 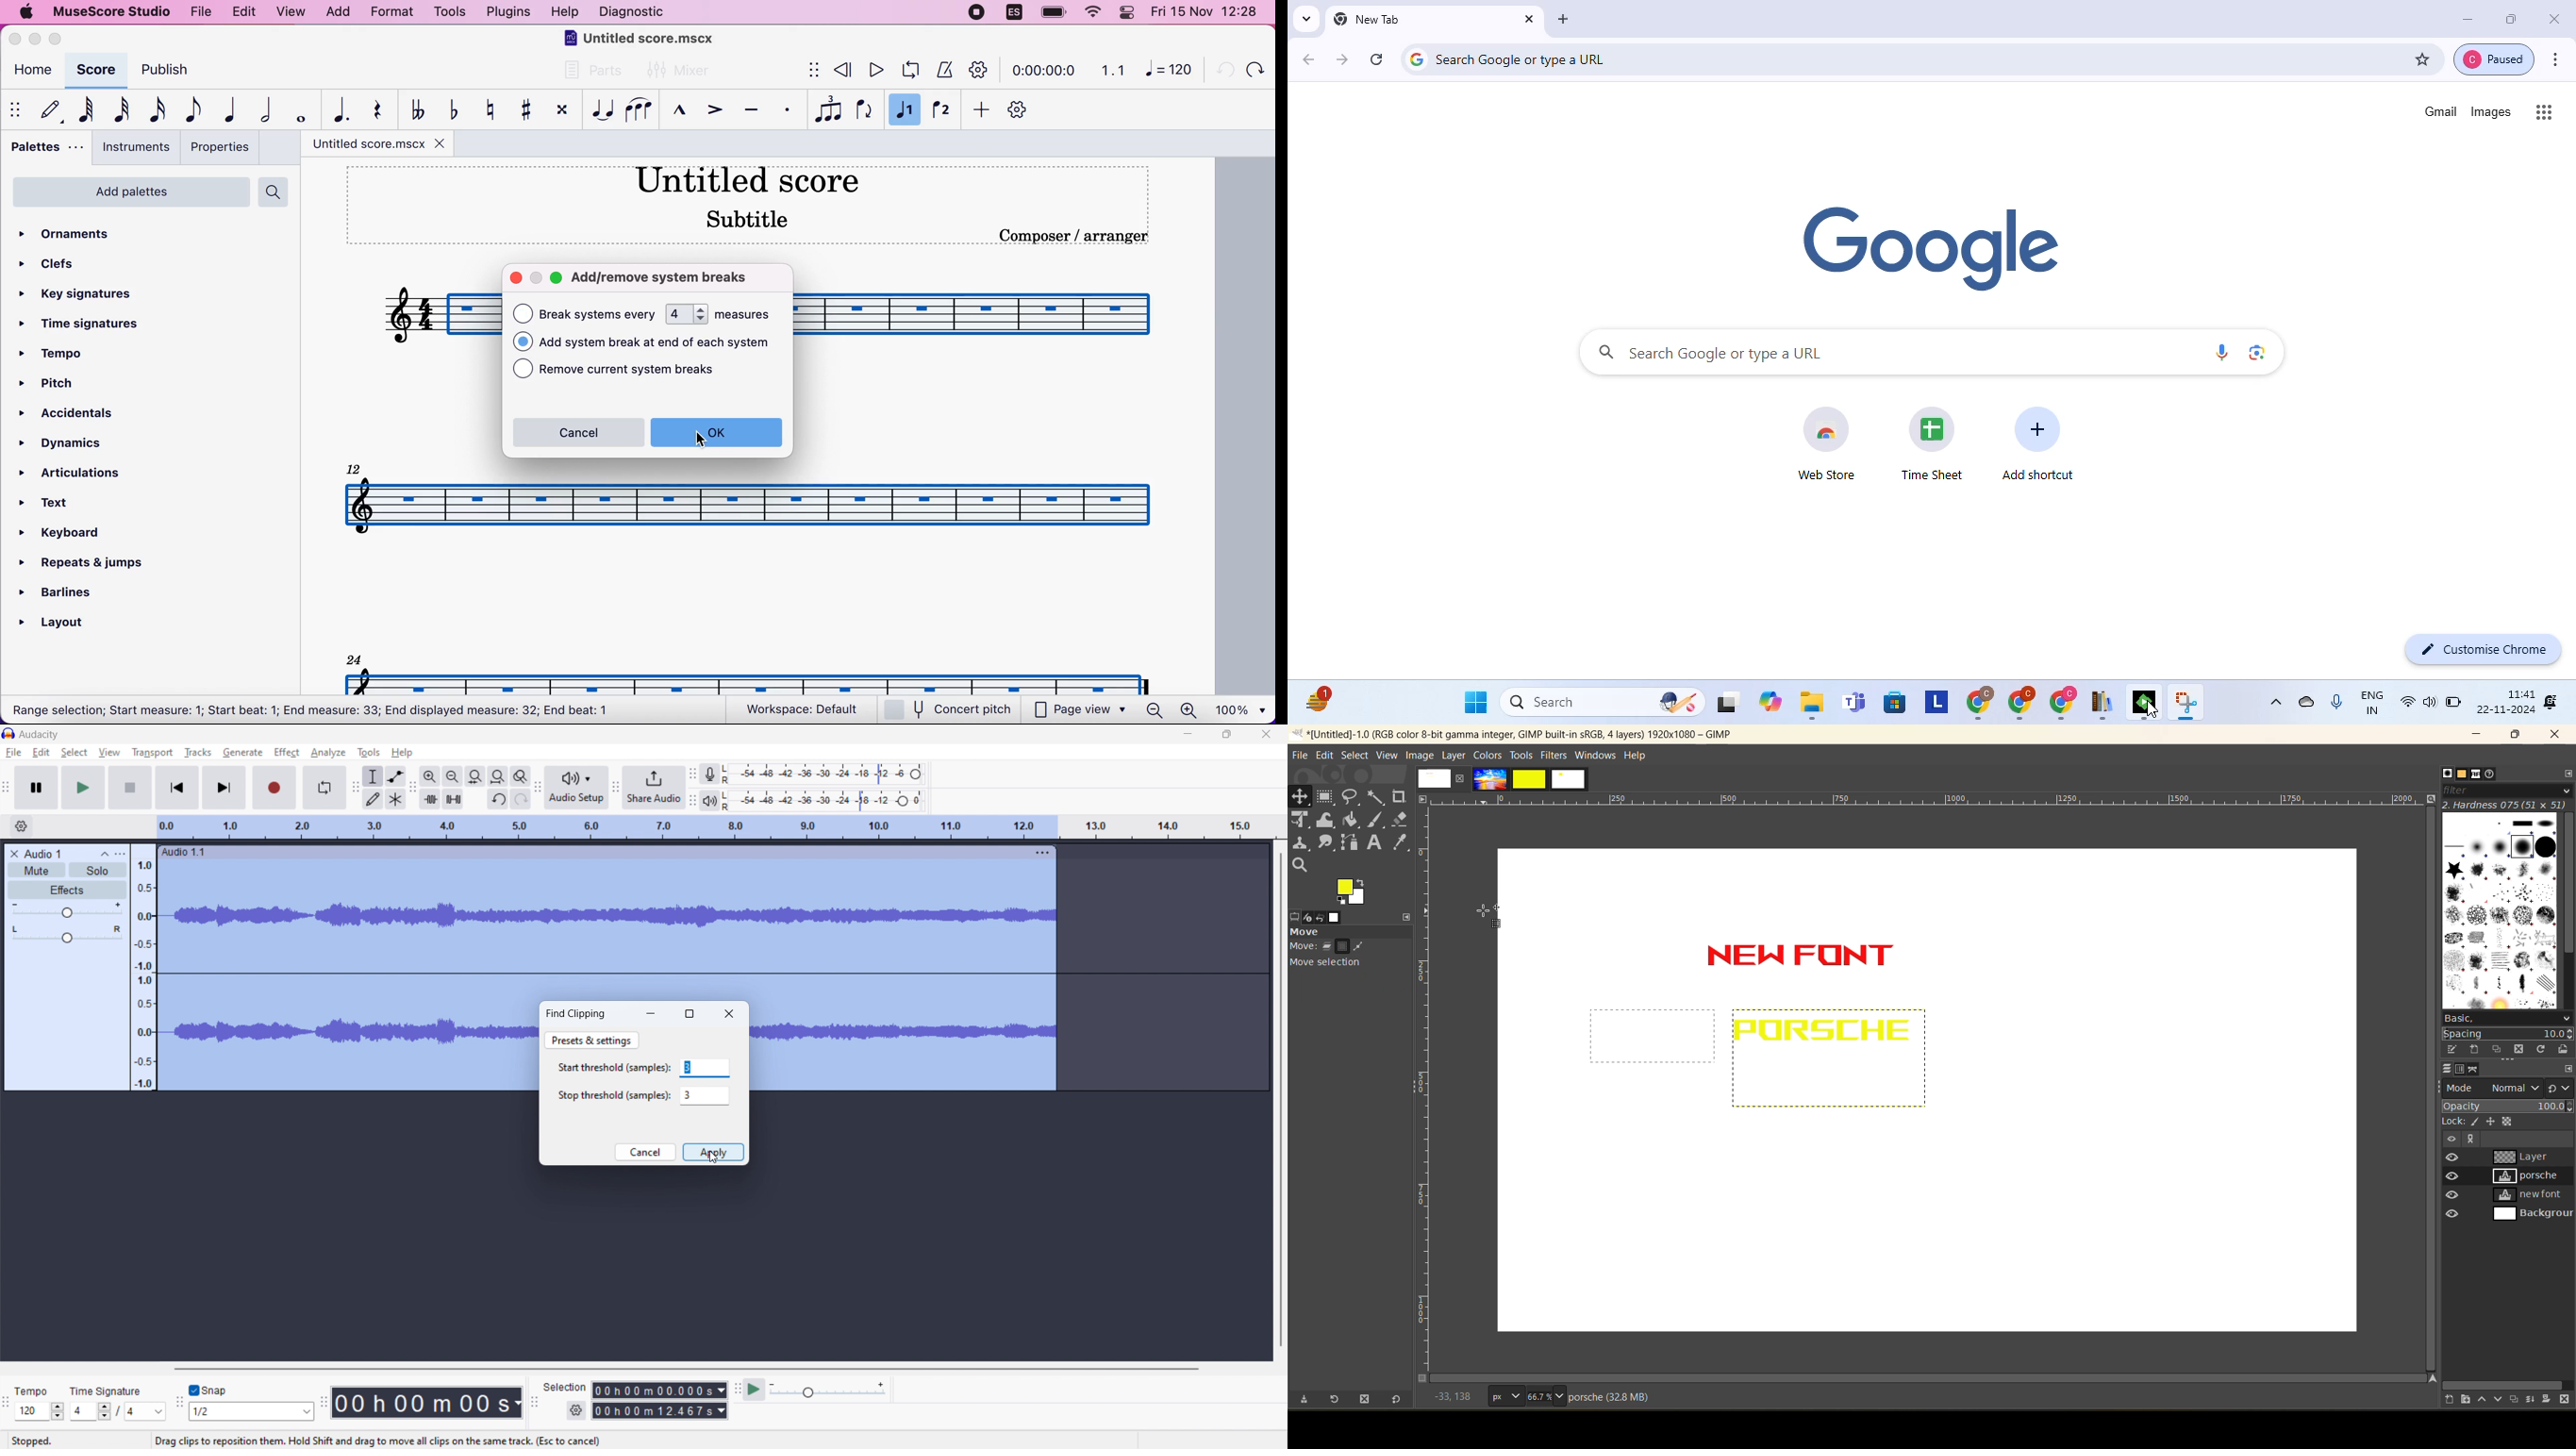 I want to click on musescore studio, so click(x=109, y=12).